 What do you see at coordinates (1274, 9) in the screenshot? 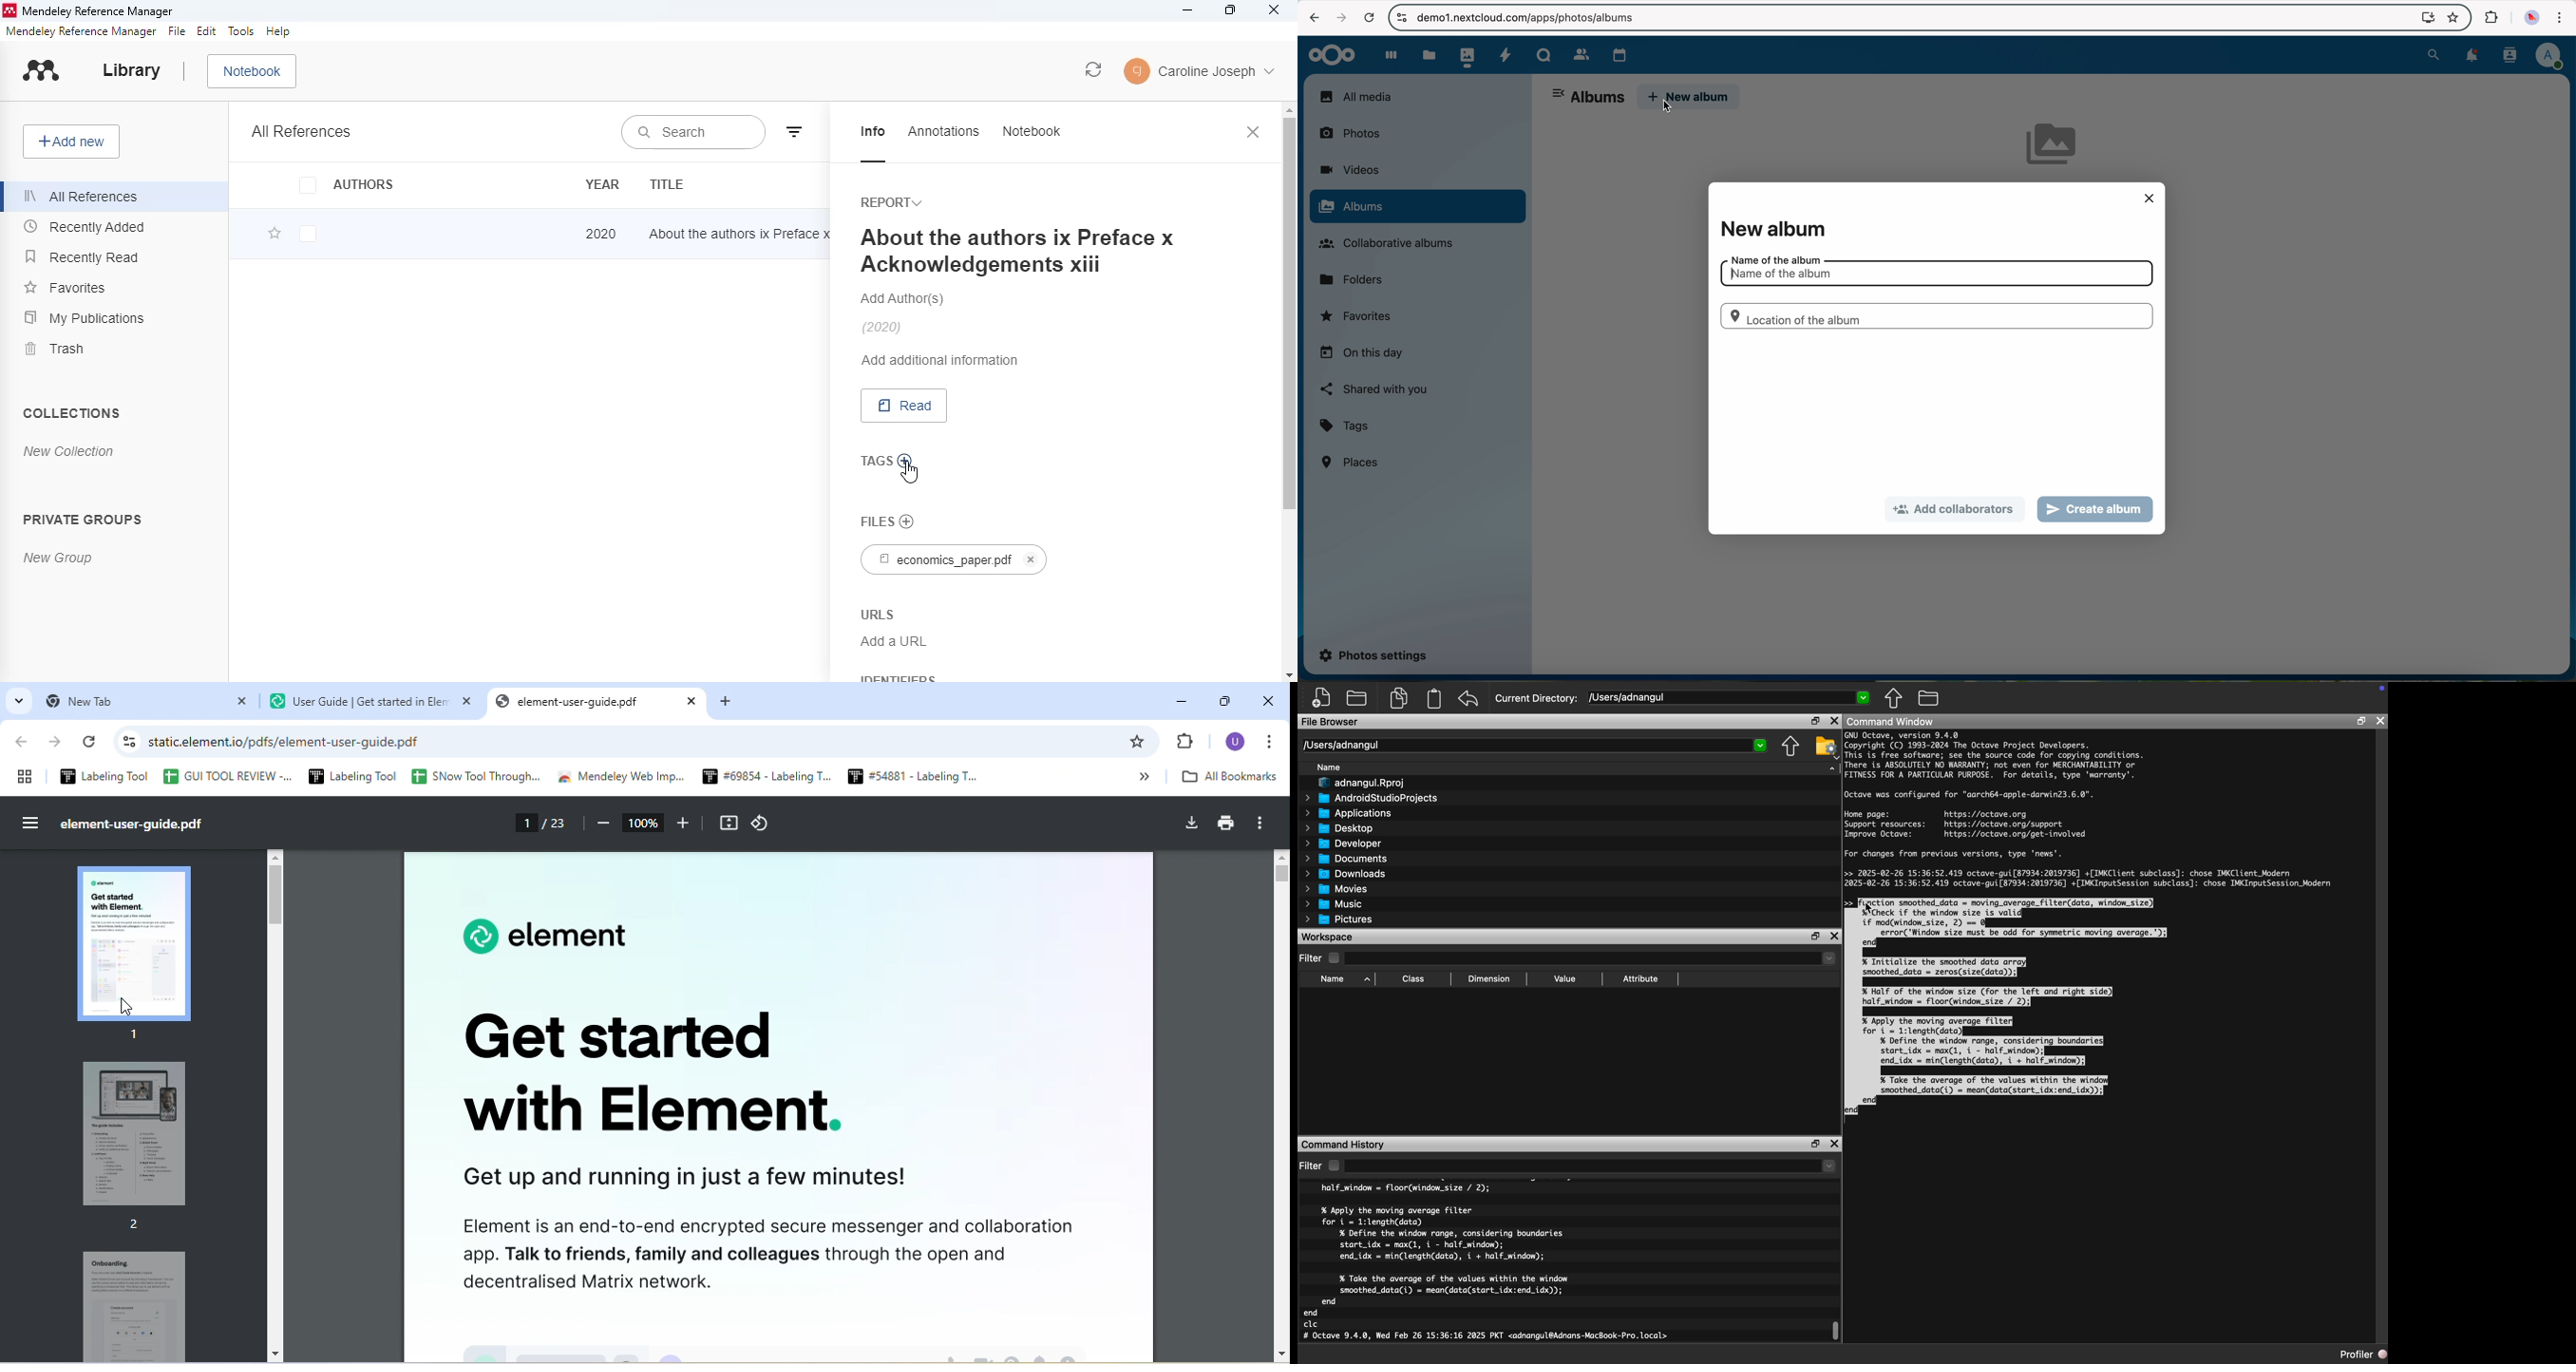
I see `close` at bounding box center [1274, 9].